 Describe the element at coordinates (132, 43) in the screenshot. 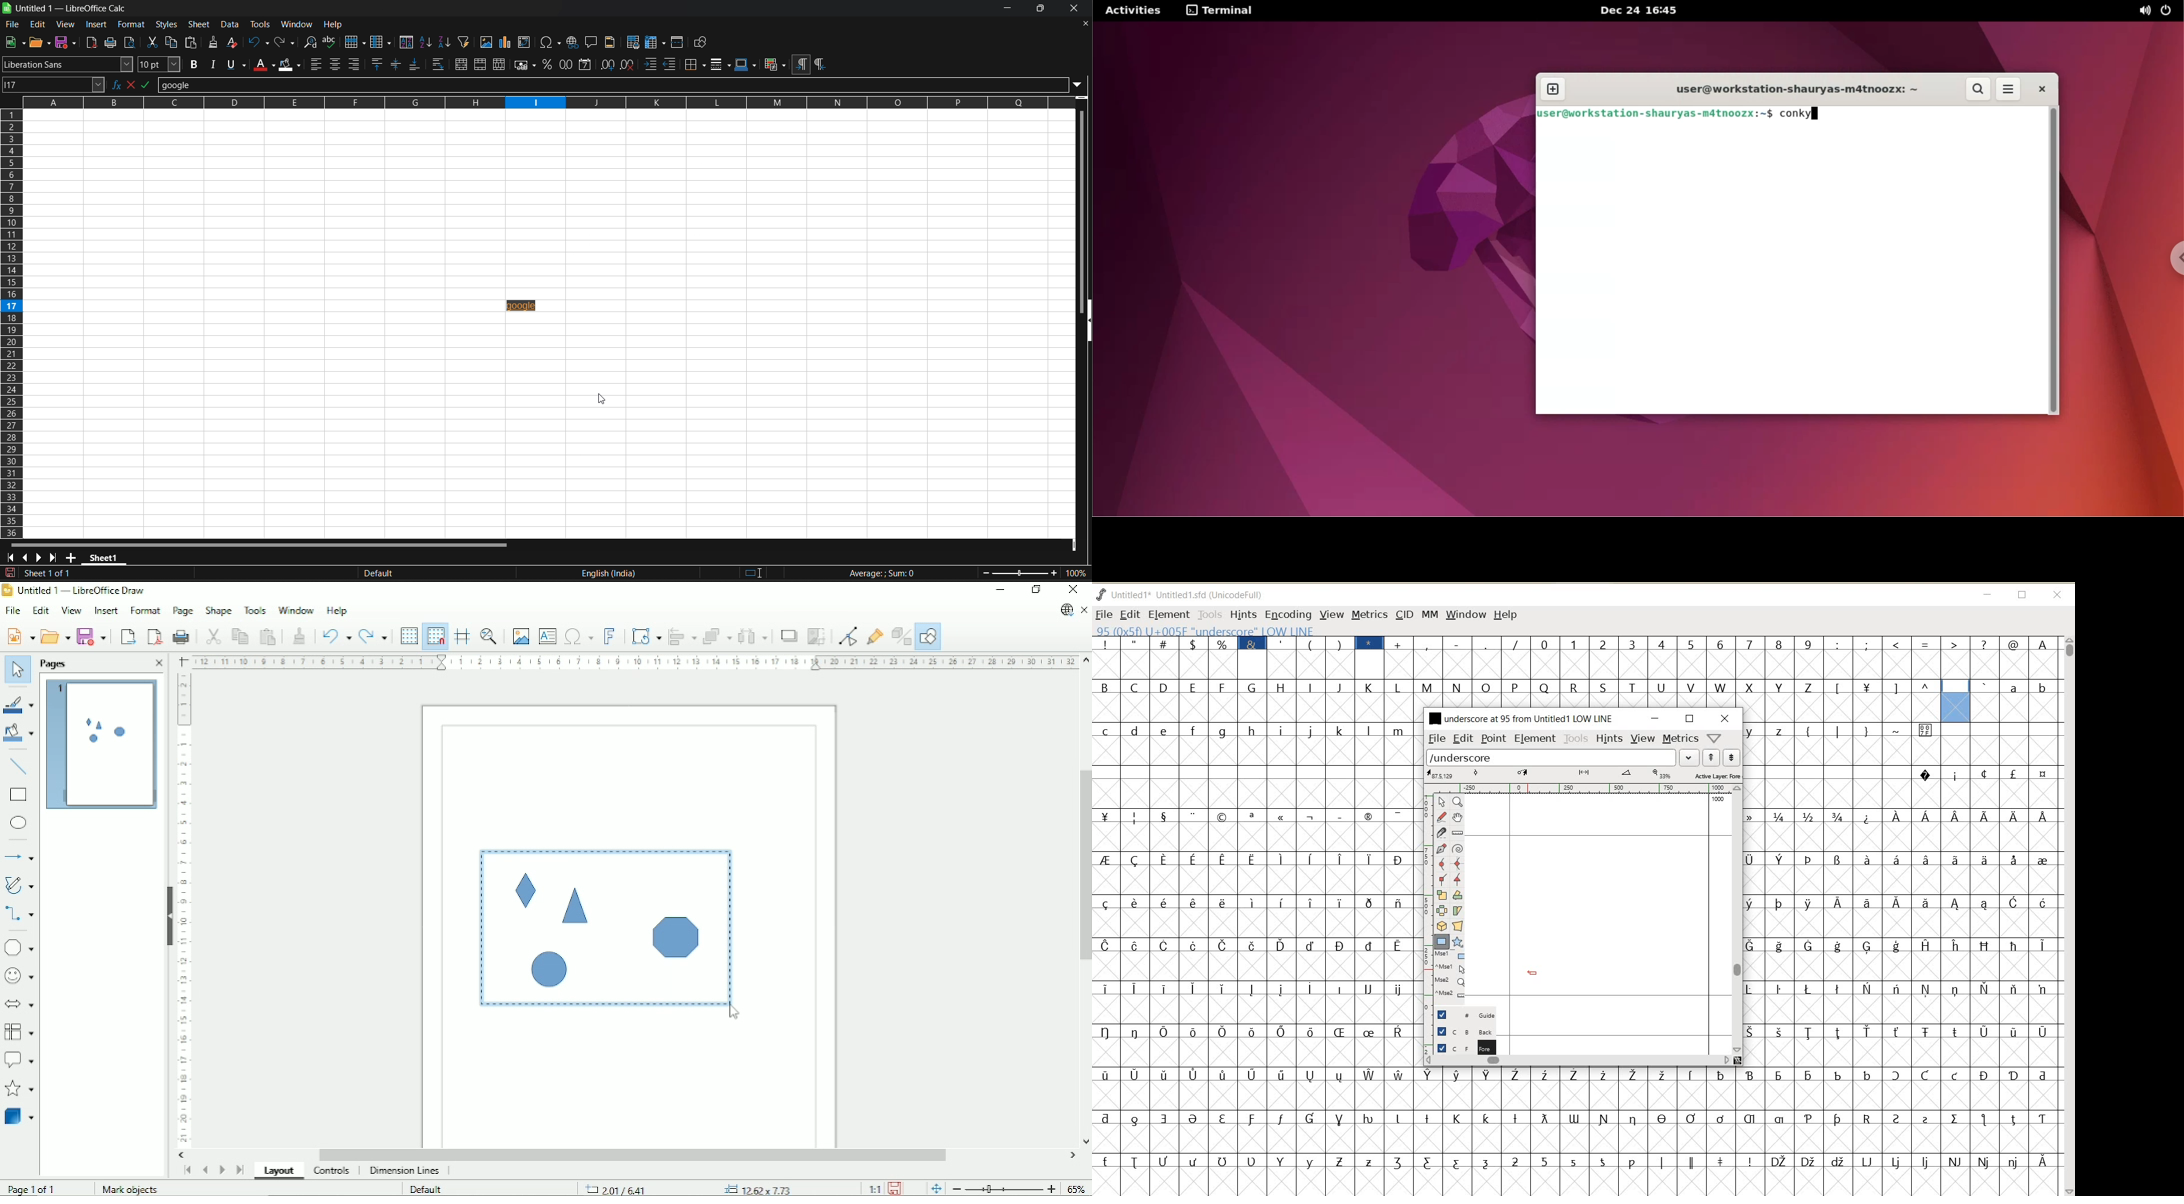

I see `toggle print preview` at that location.